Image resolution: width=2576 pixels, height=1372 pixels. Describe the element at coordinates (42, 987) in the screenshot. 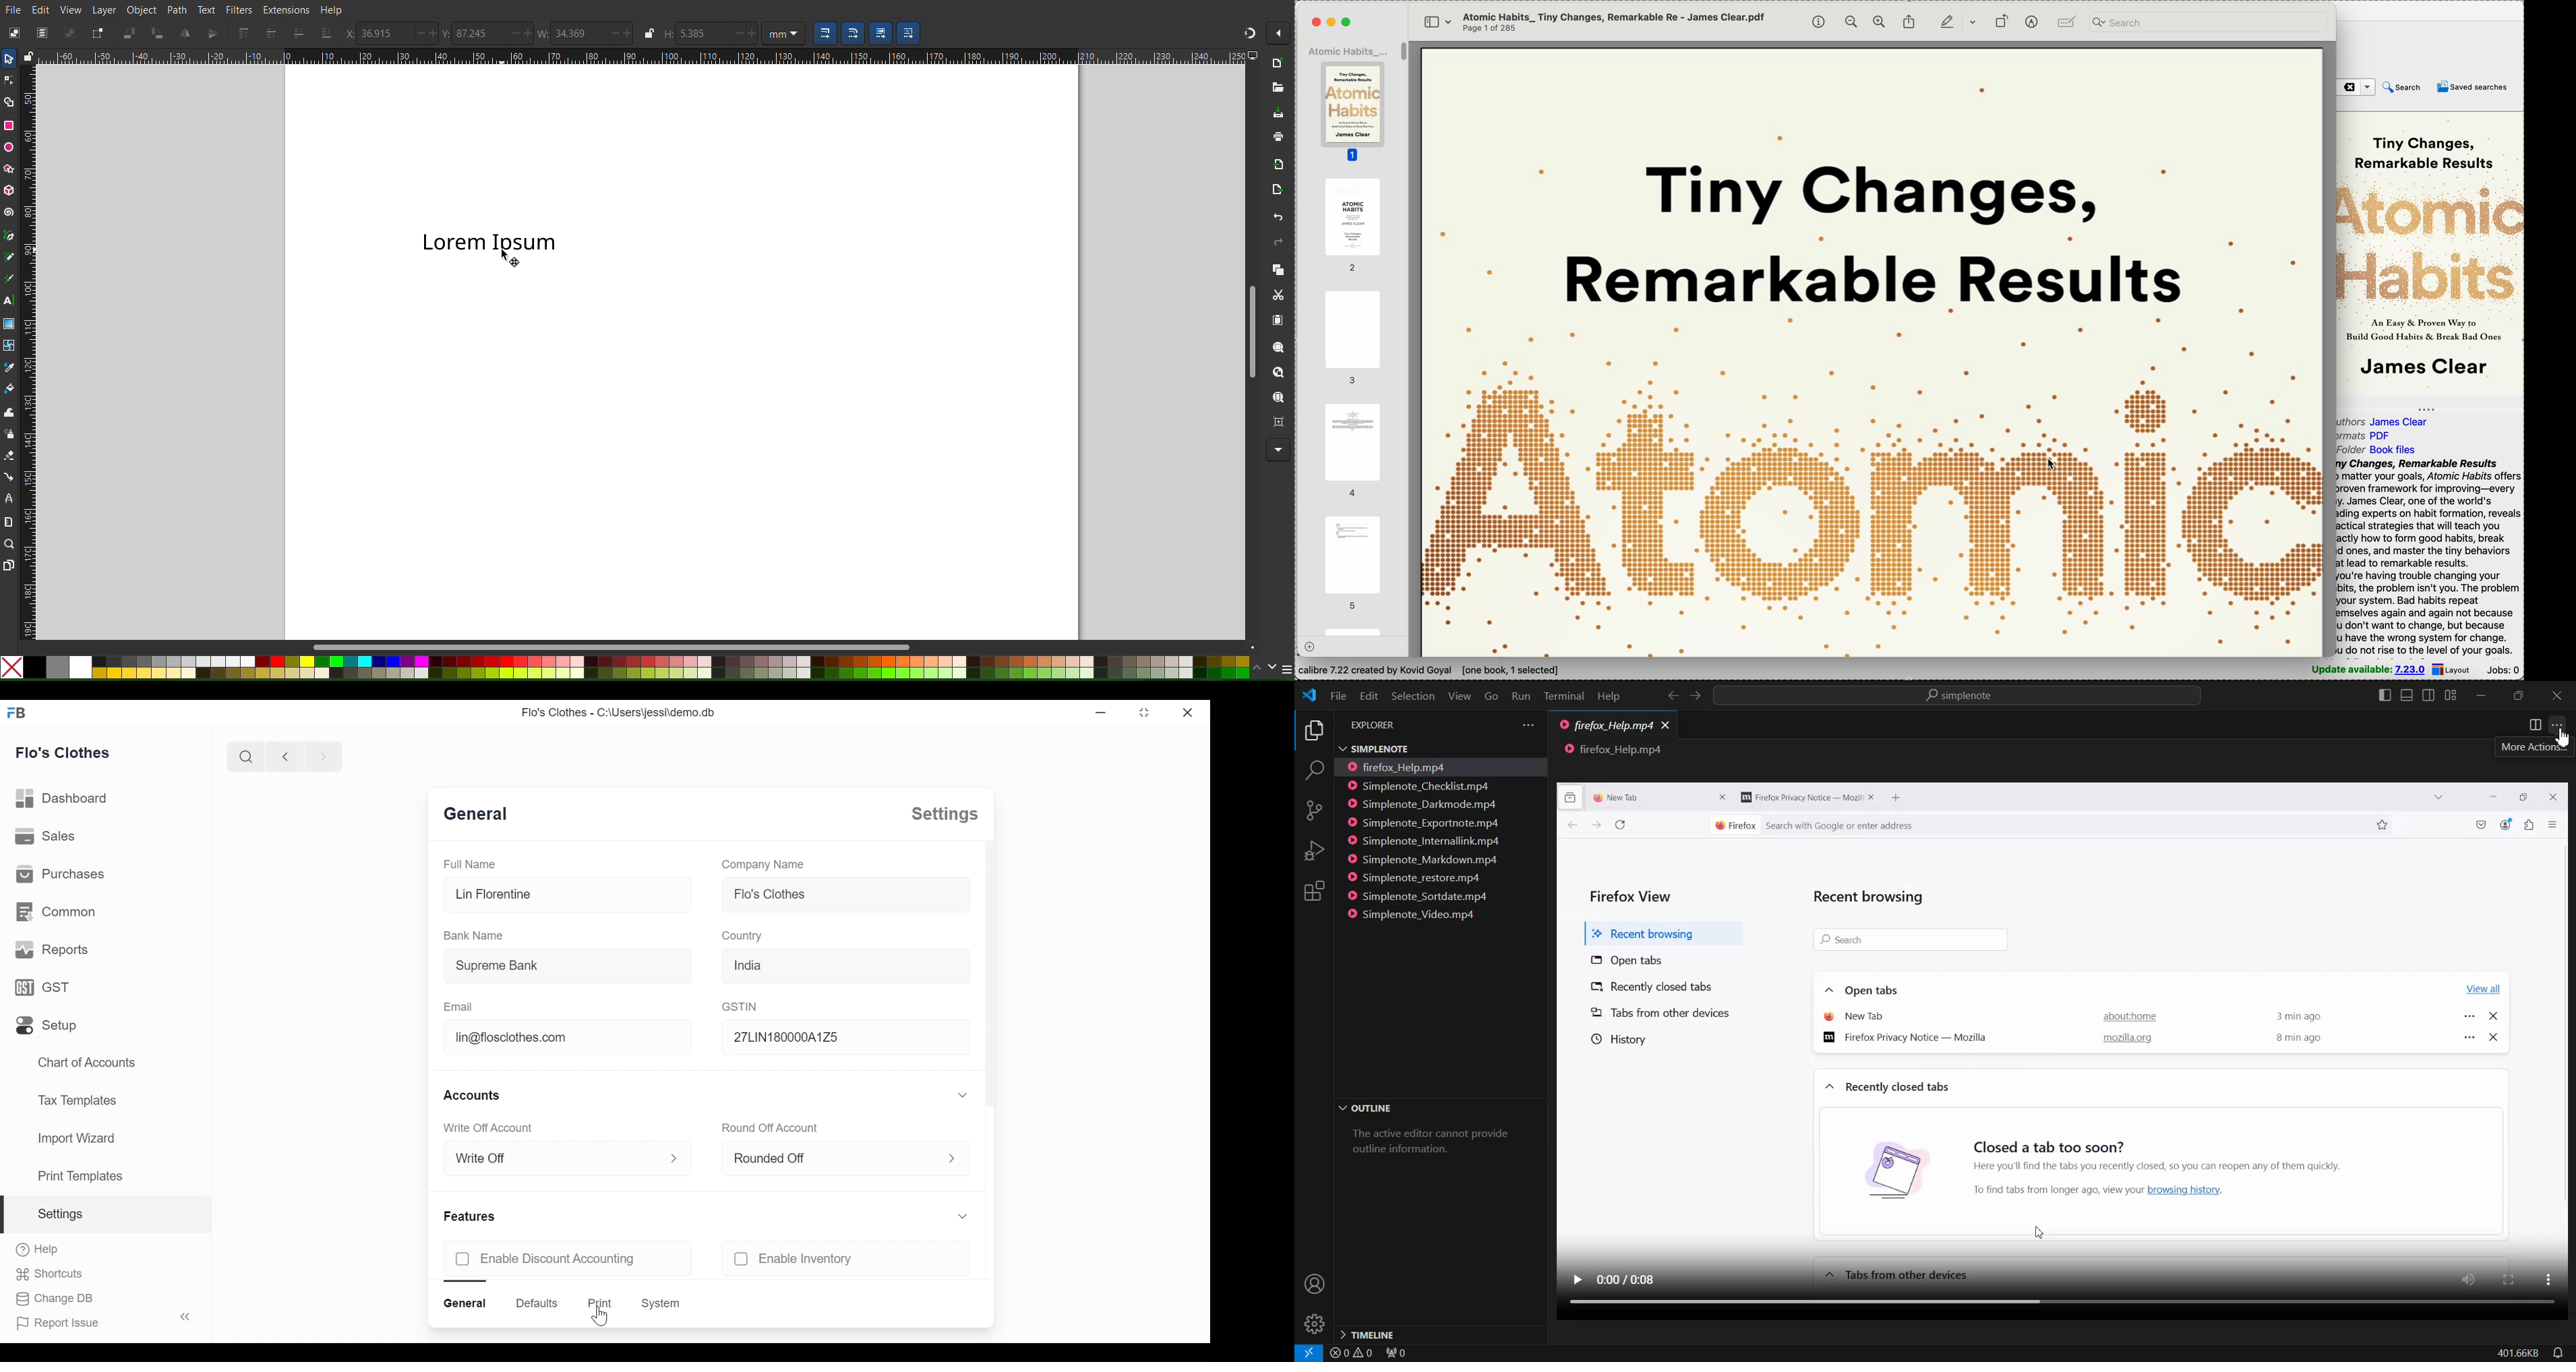

I see `GST` at that location.